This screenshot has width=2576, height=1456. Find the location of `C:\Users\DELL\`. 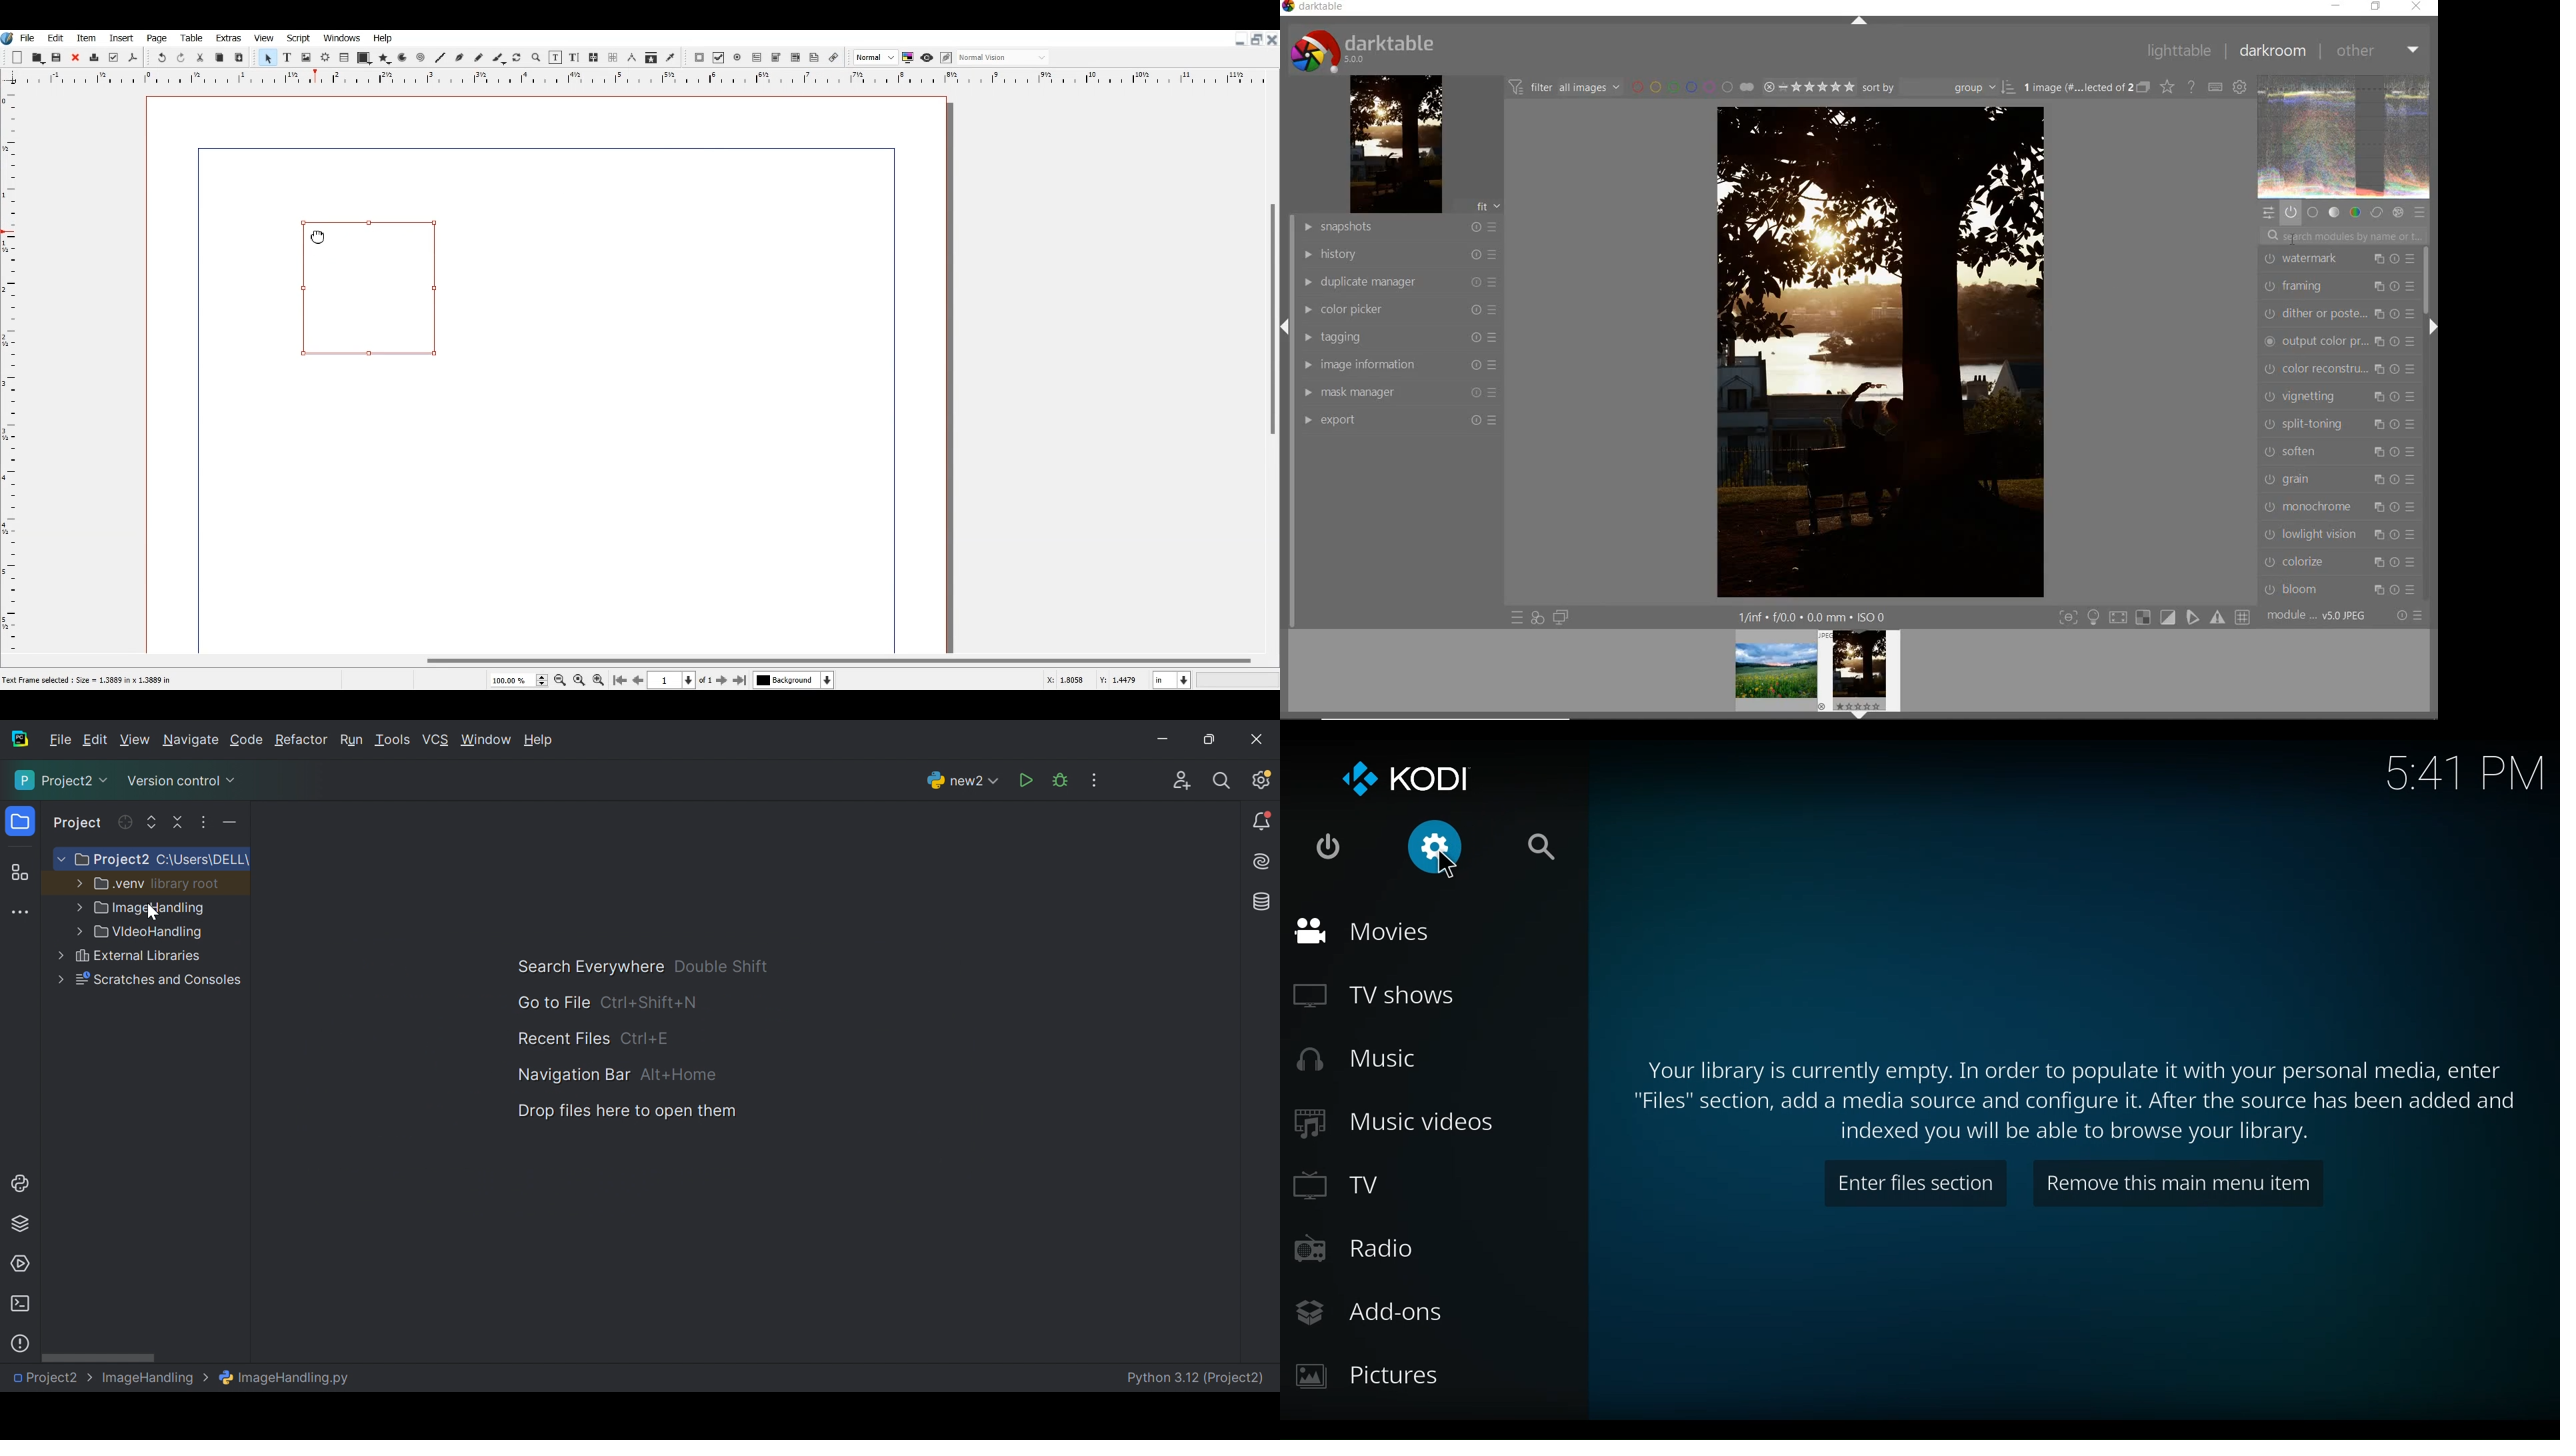

C:\Users\DELL\ is located at coordinates (203, 860).